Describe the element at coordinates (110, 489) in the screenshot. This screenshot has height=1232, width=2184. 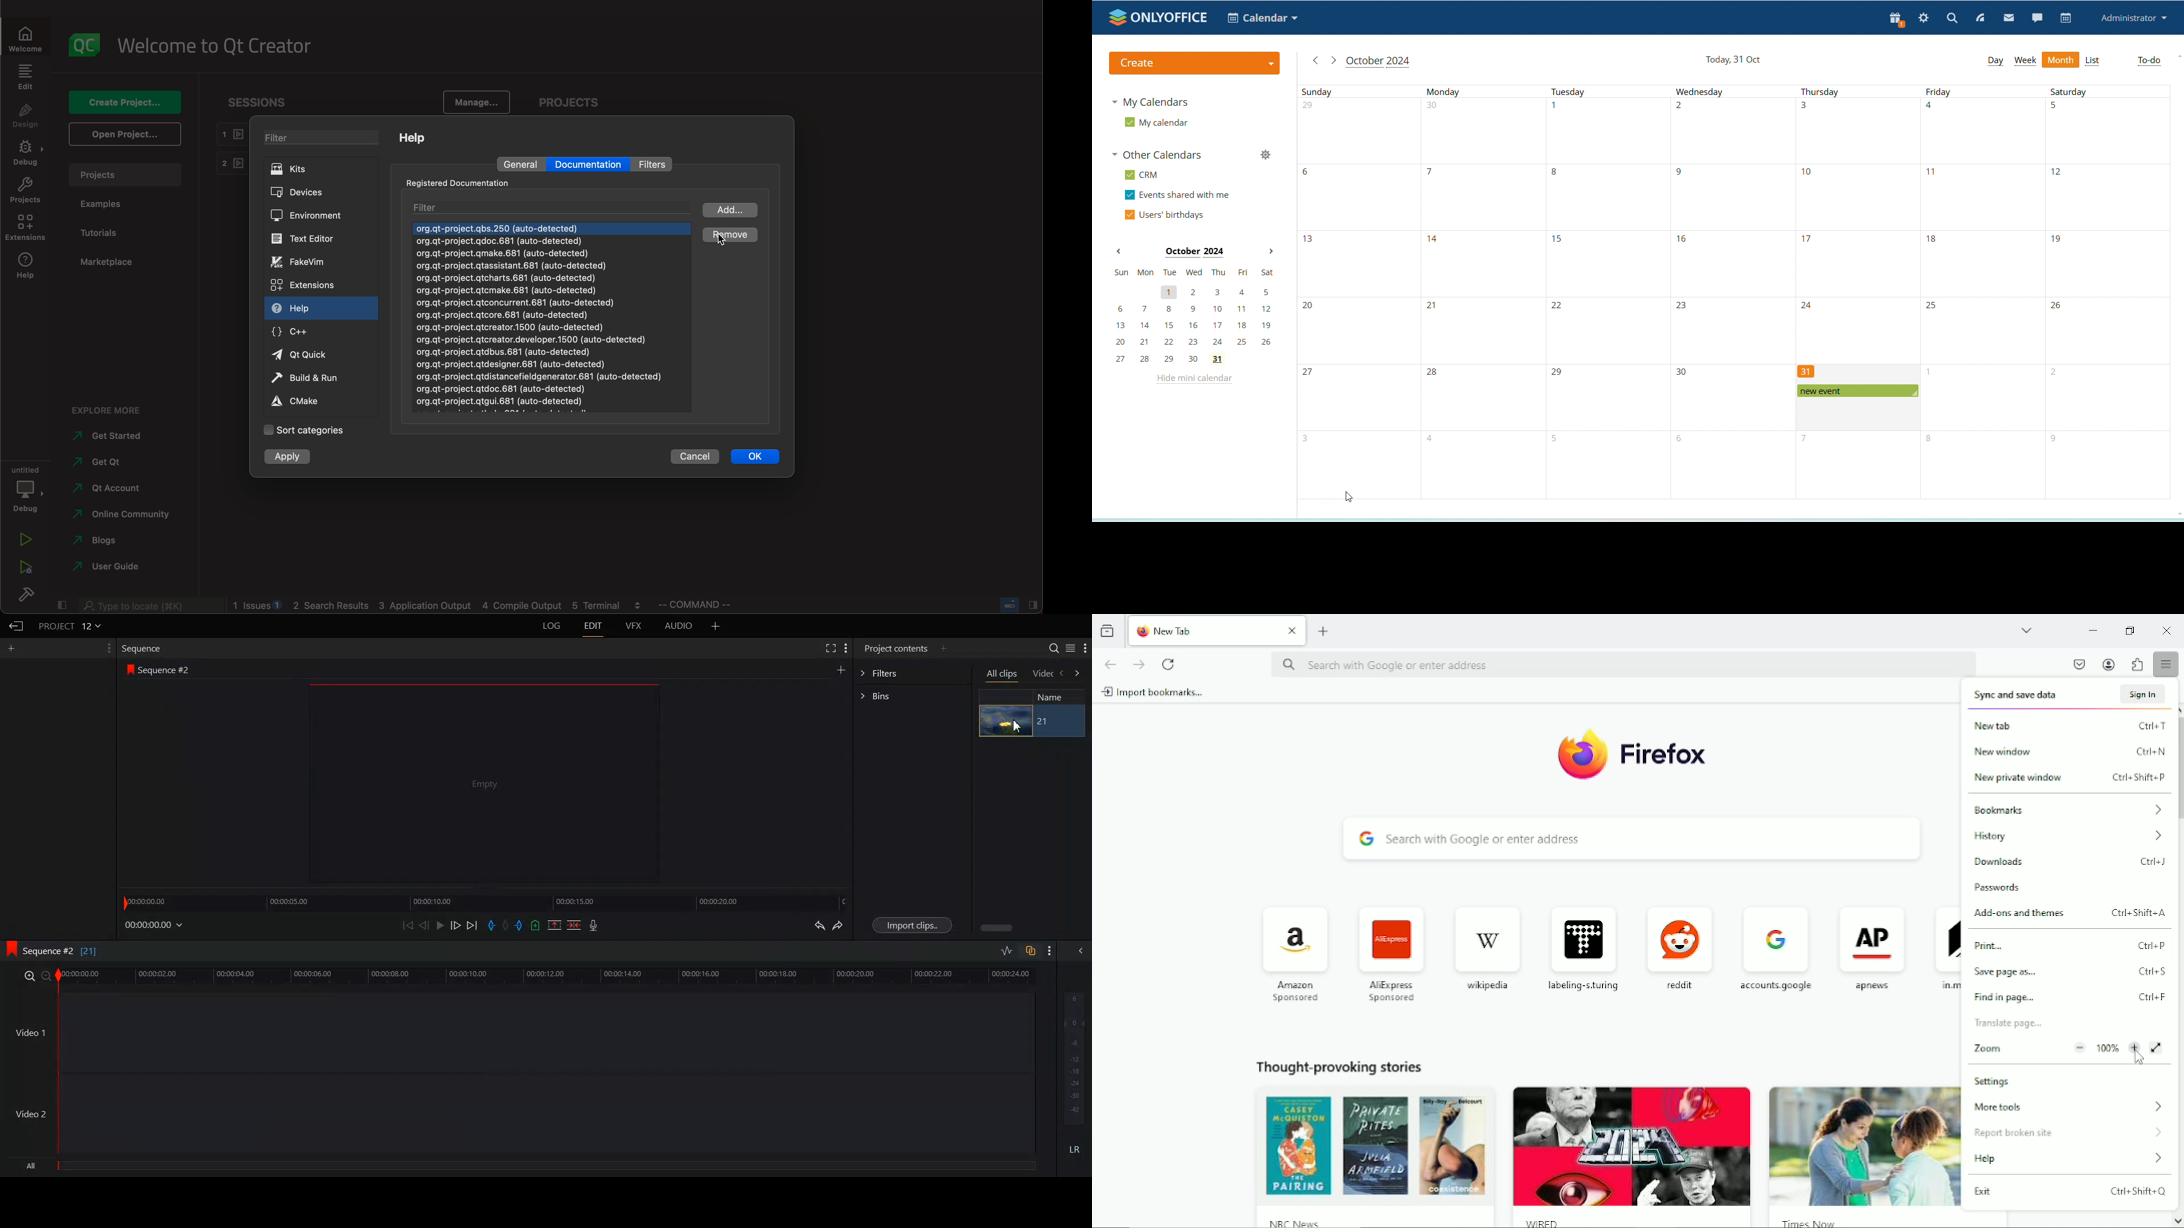
I see `account` at that location.